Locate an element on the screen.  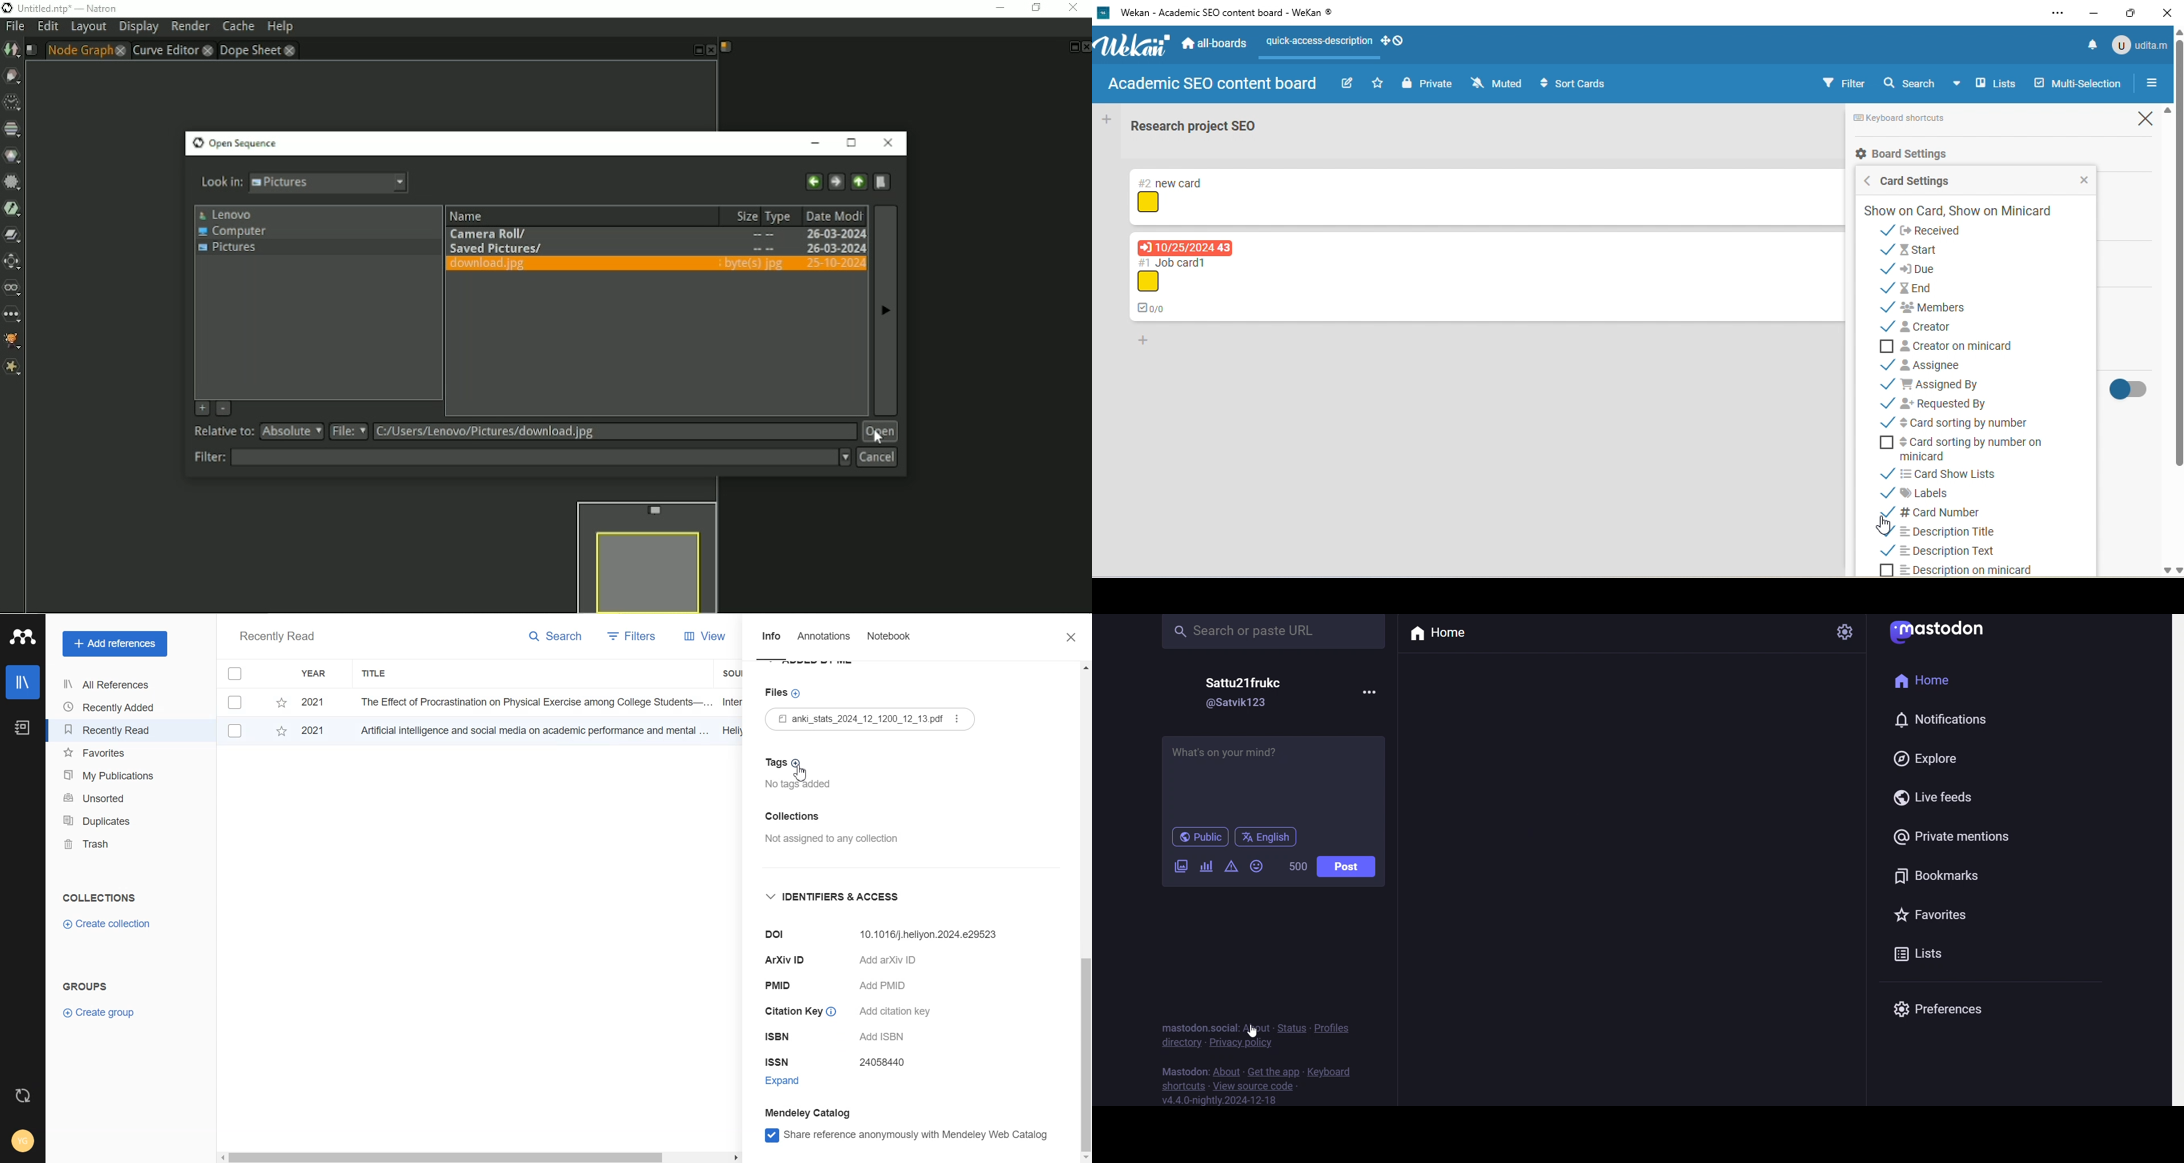
Share reference anonymously with mendeley web catlog is located at coordinates (911, 1136).